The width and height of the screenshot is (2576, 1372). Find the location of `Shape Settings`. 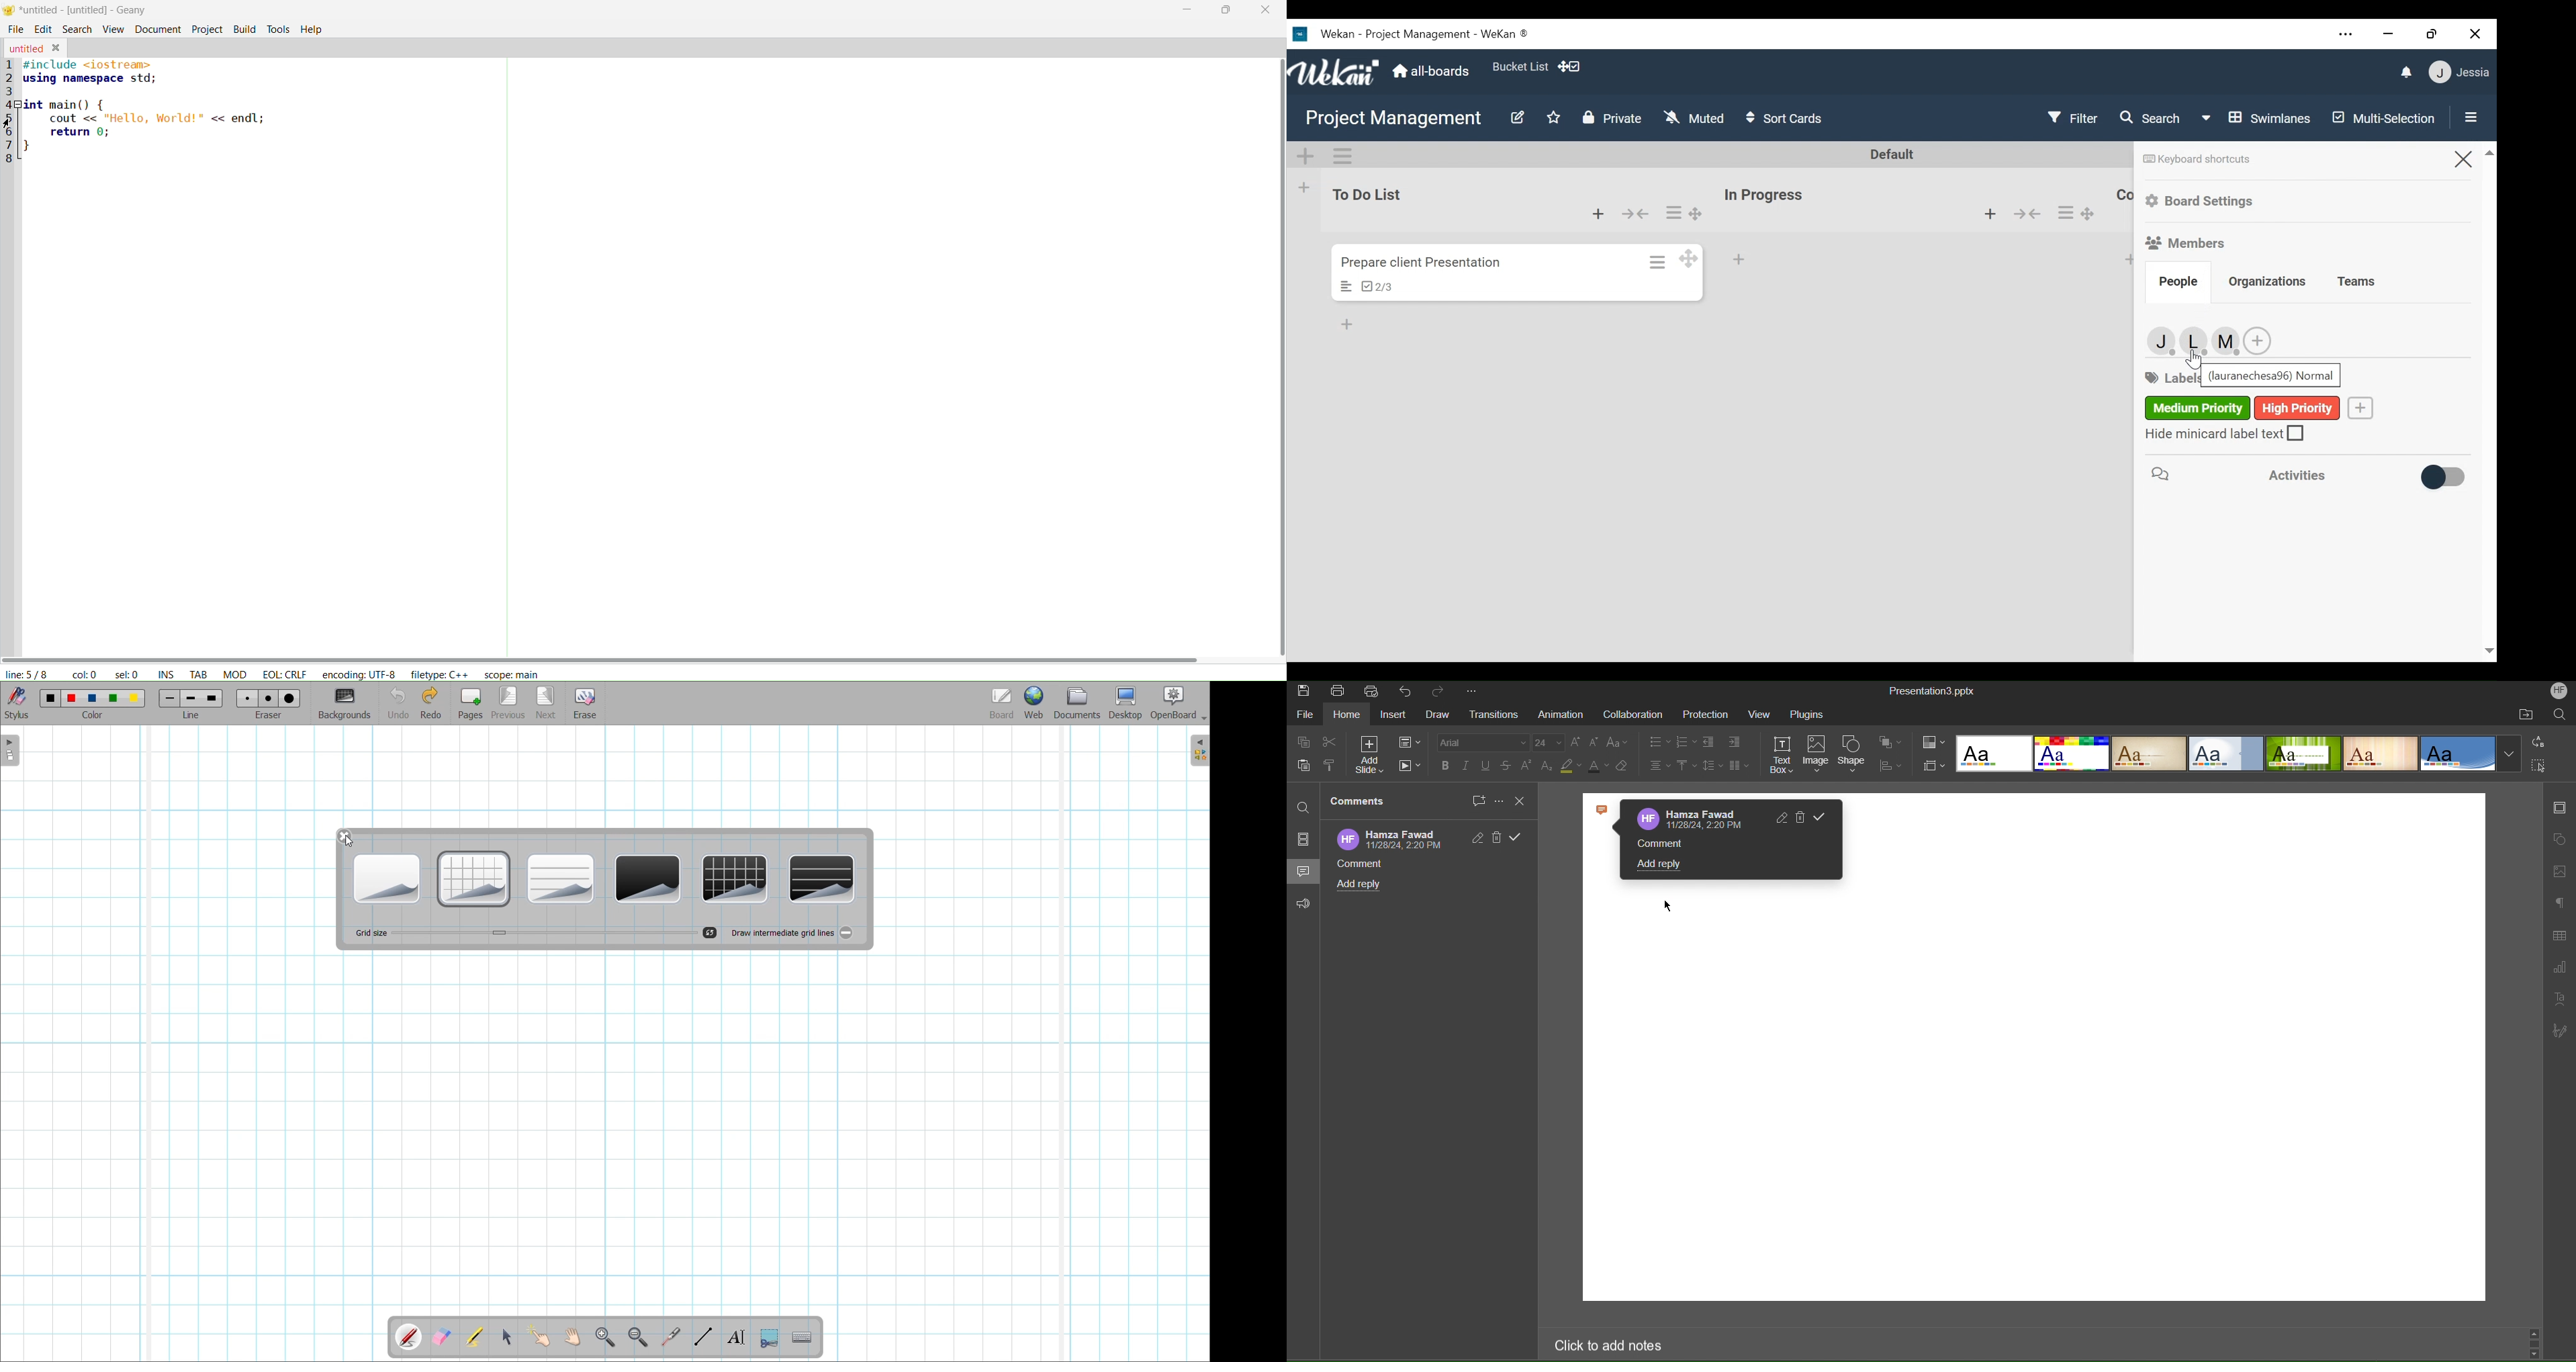

Shape Settings is located at coordinates (2560, 839).